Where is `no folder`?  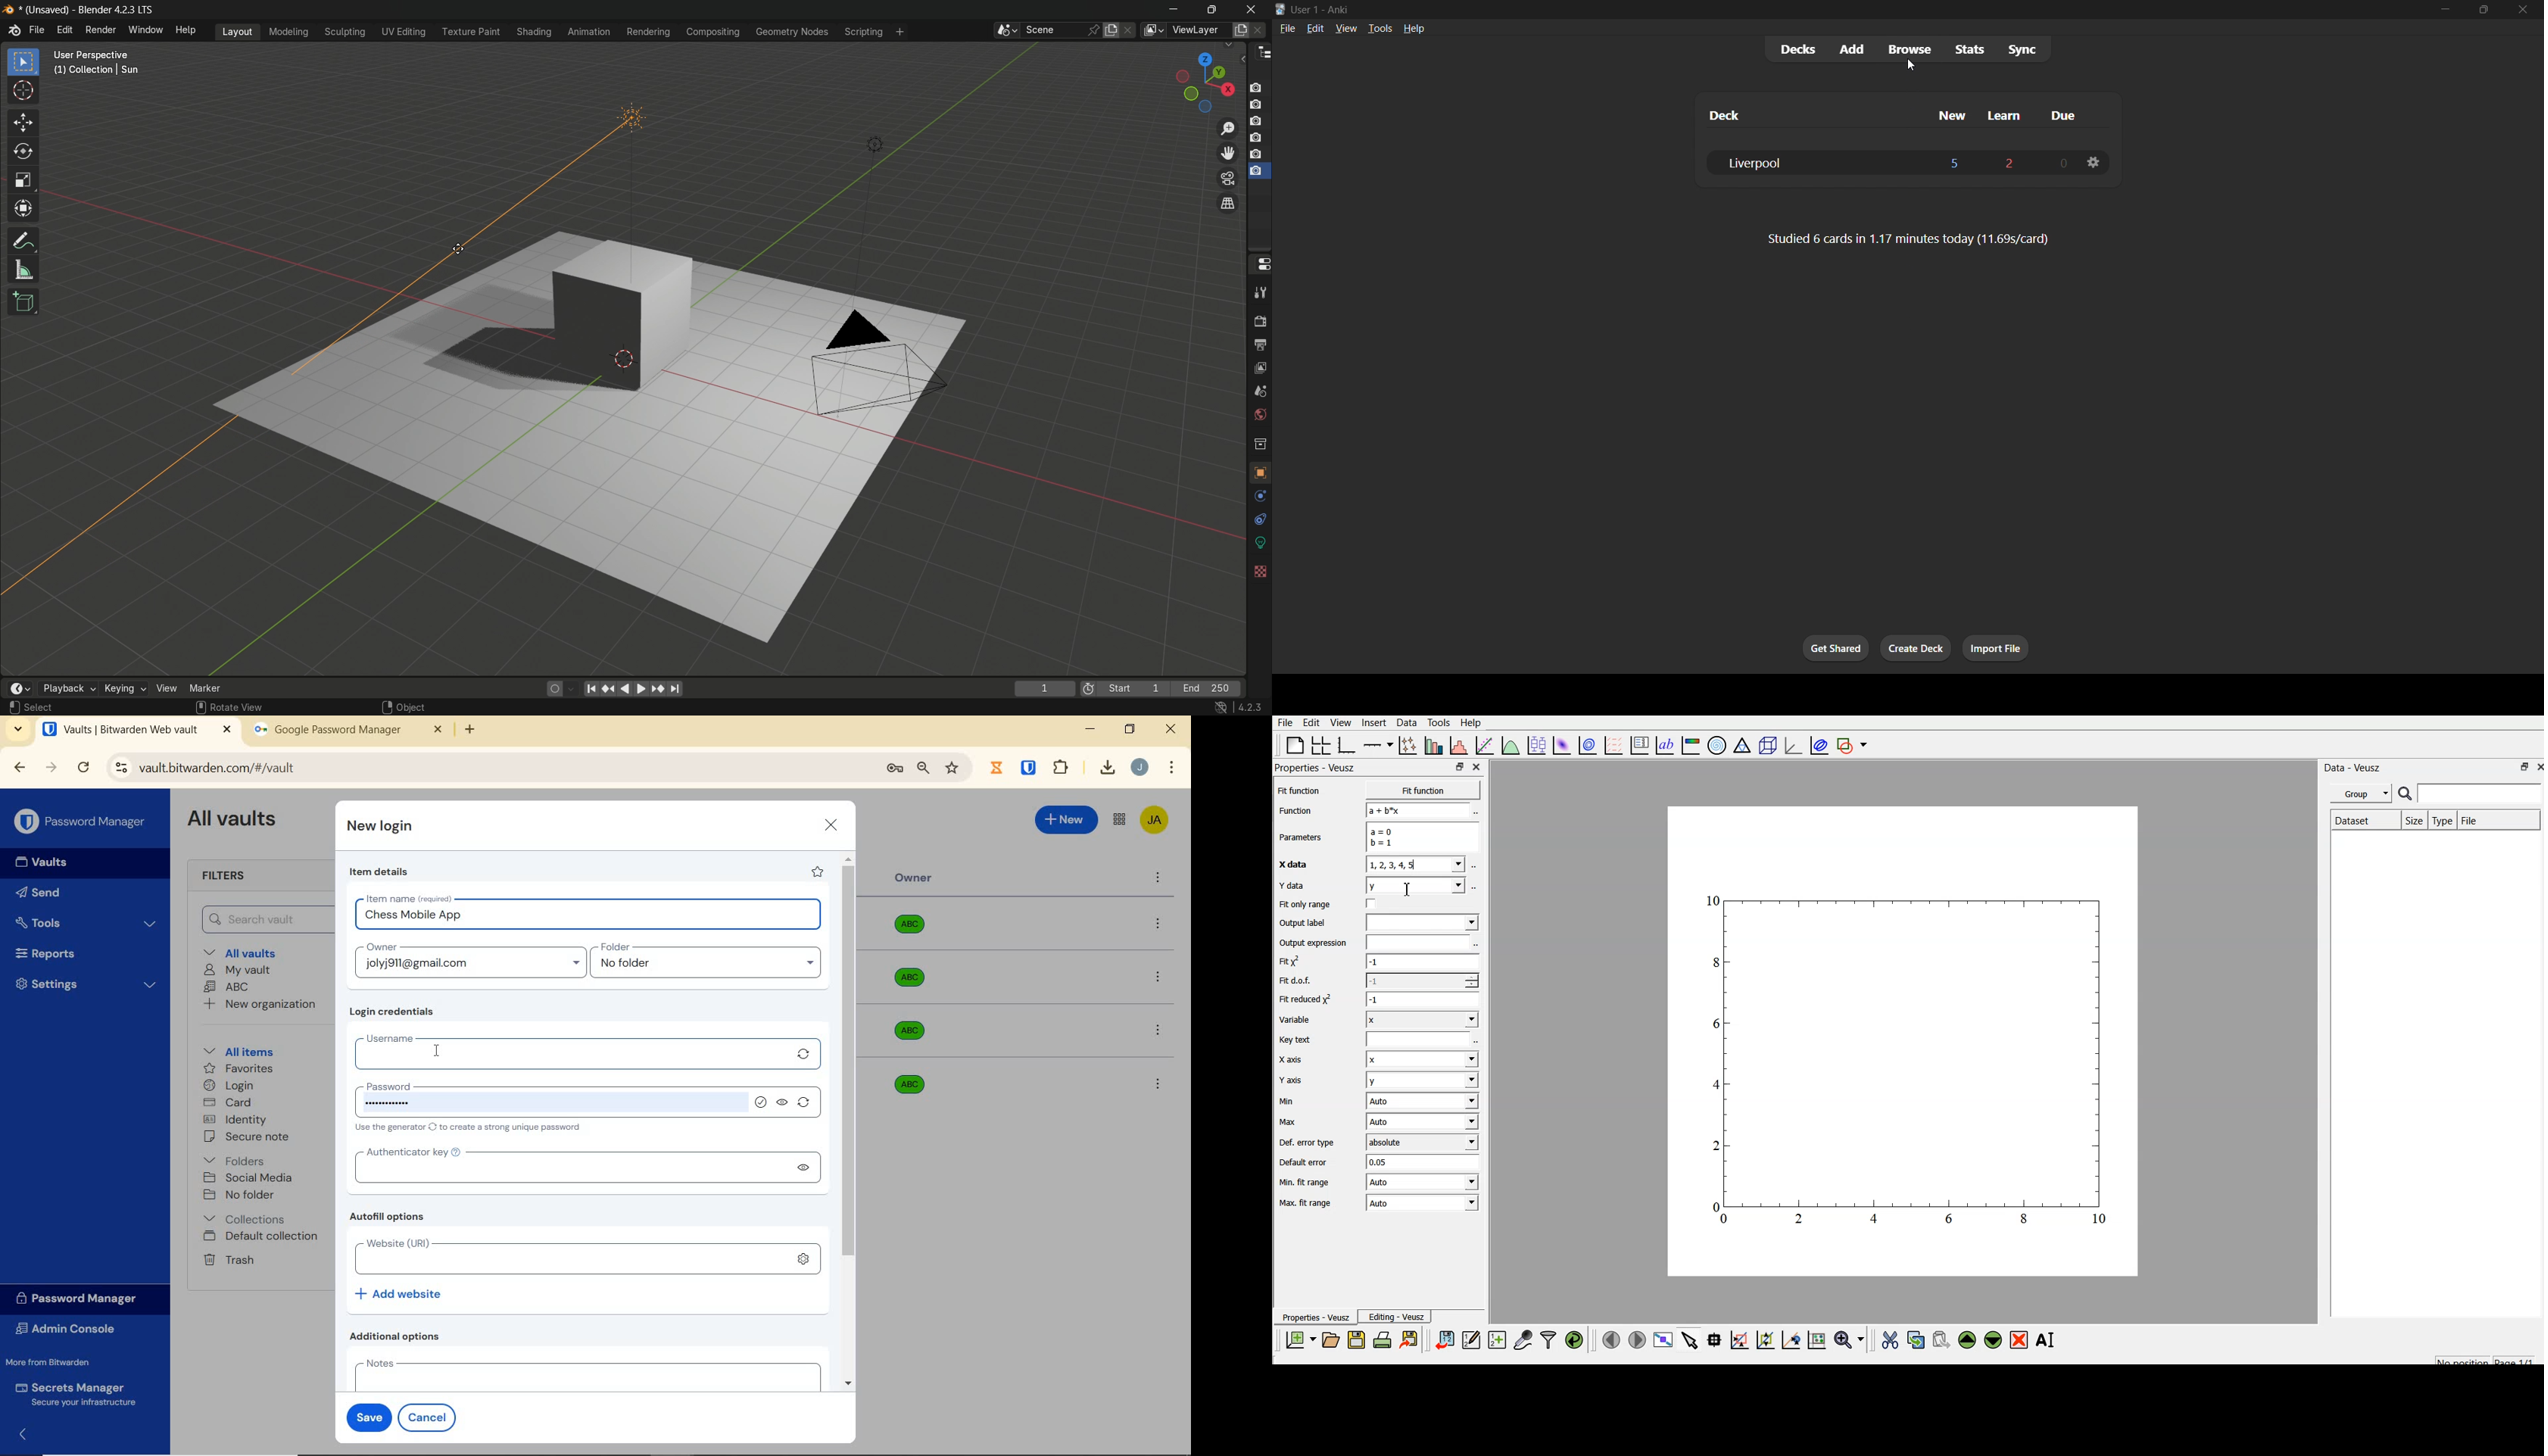
no folder is located at coordinates (711, 967).